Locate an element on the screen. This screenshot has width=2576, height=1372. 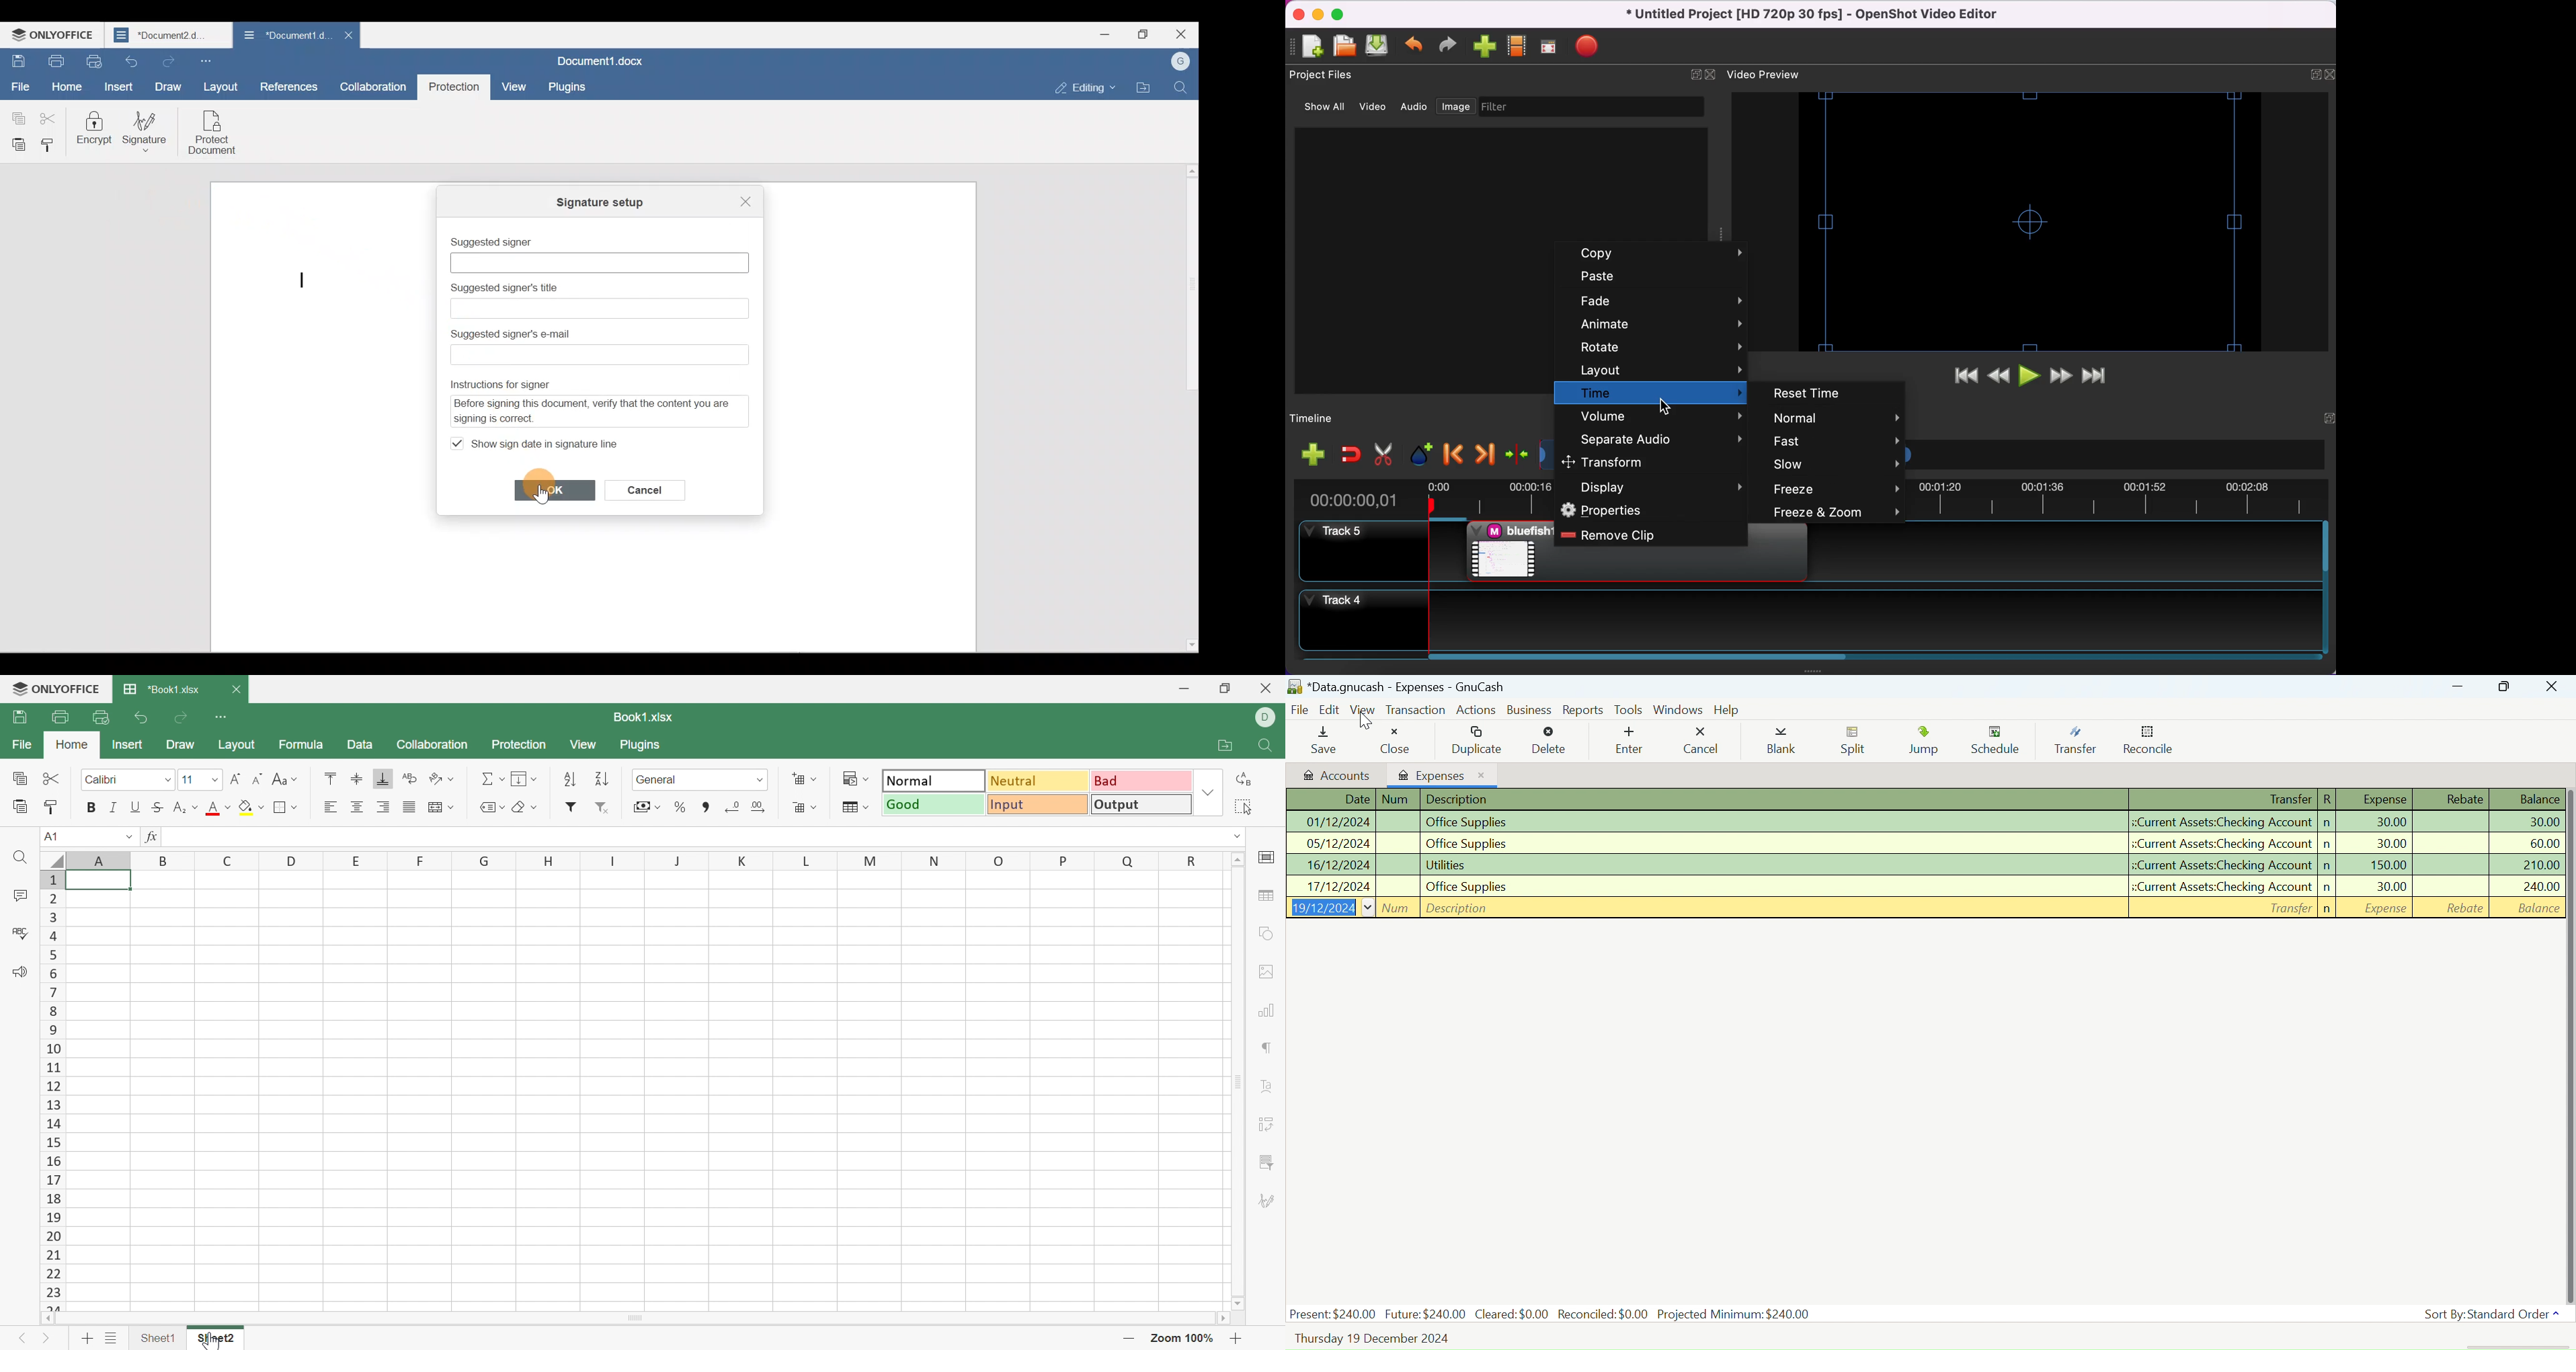
View is located at coordinates (1363, 712).